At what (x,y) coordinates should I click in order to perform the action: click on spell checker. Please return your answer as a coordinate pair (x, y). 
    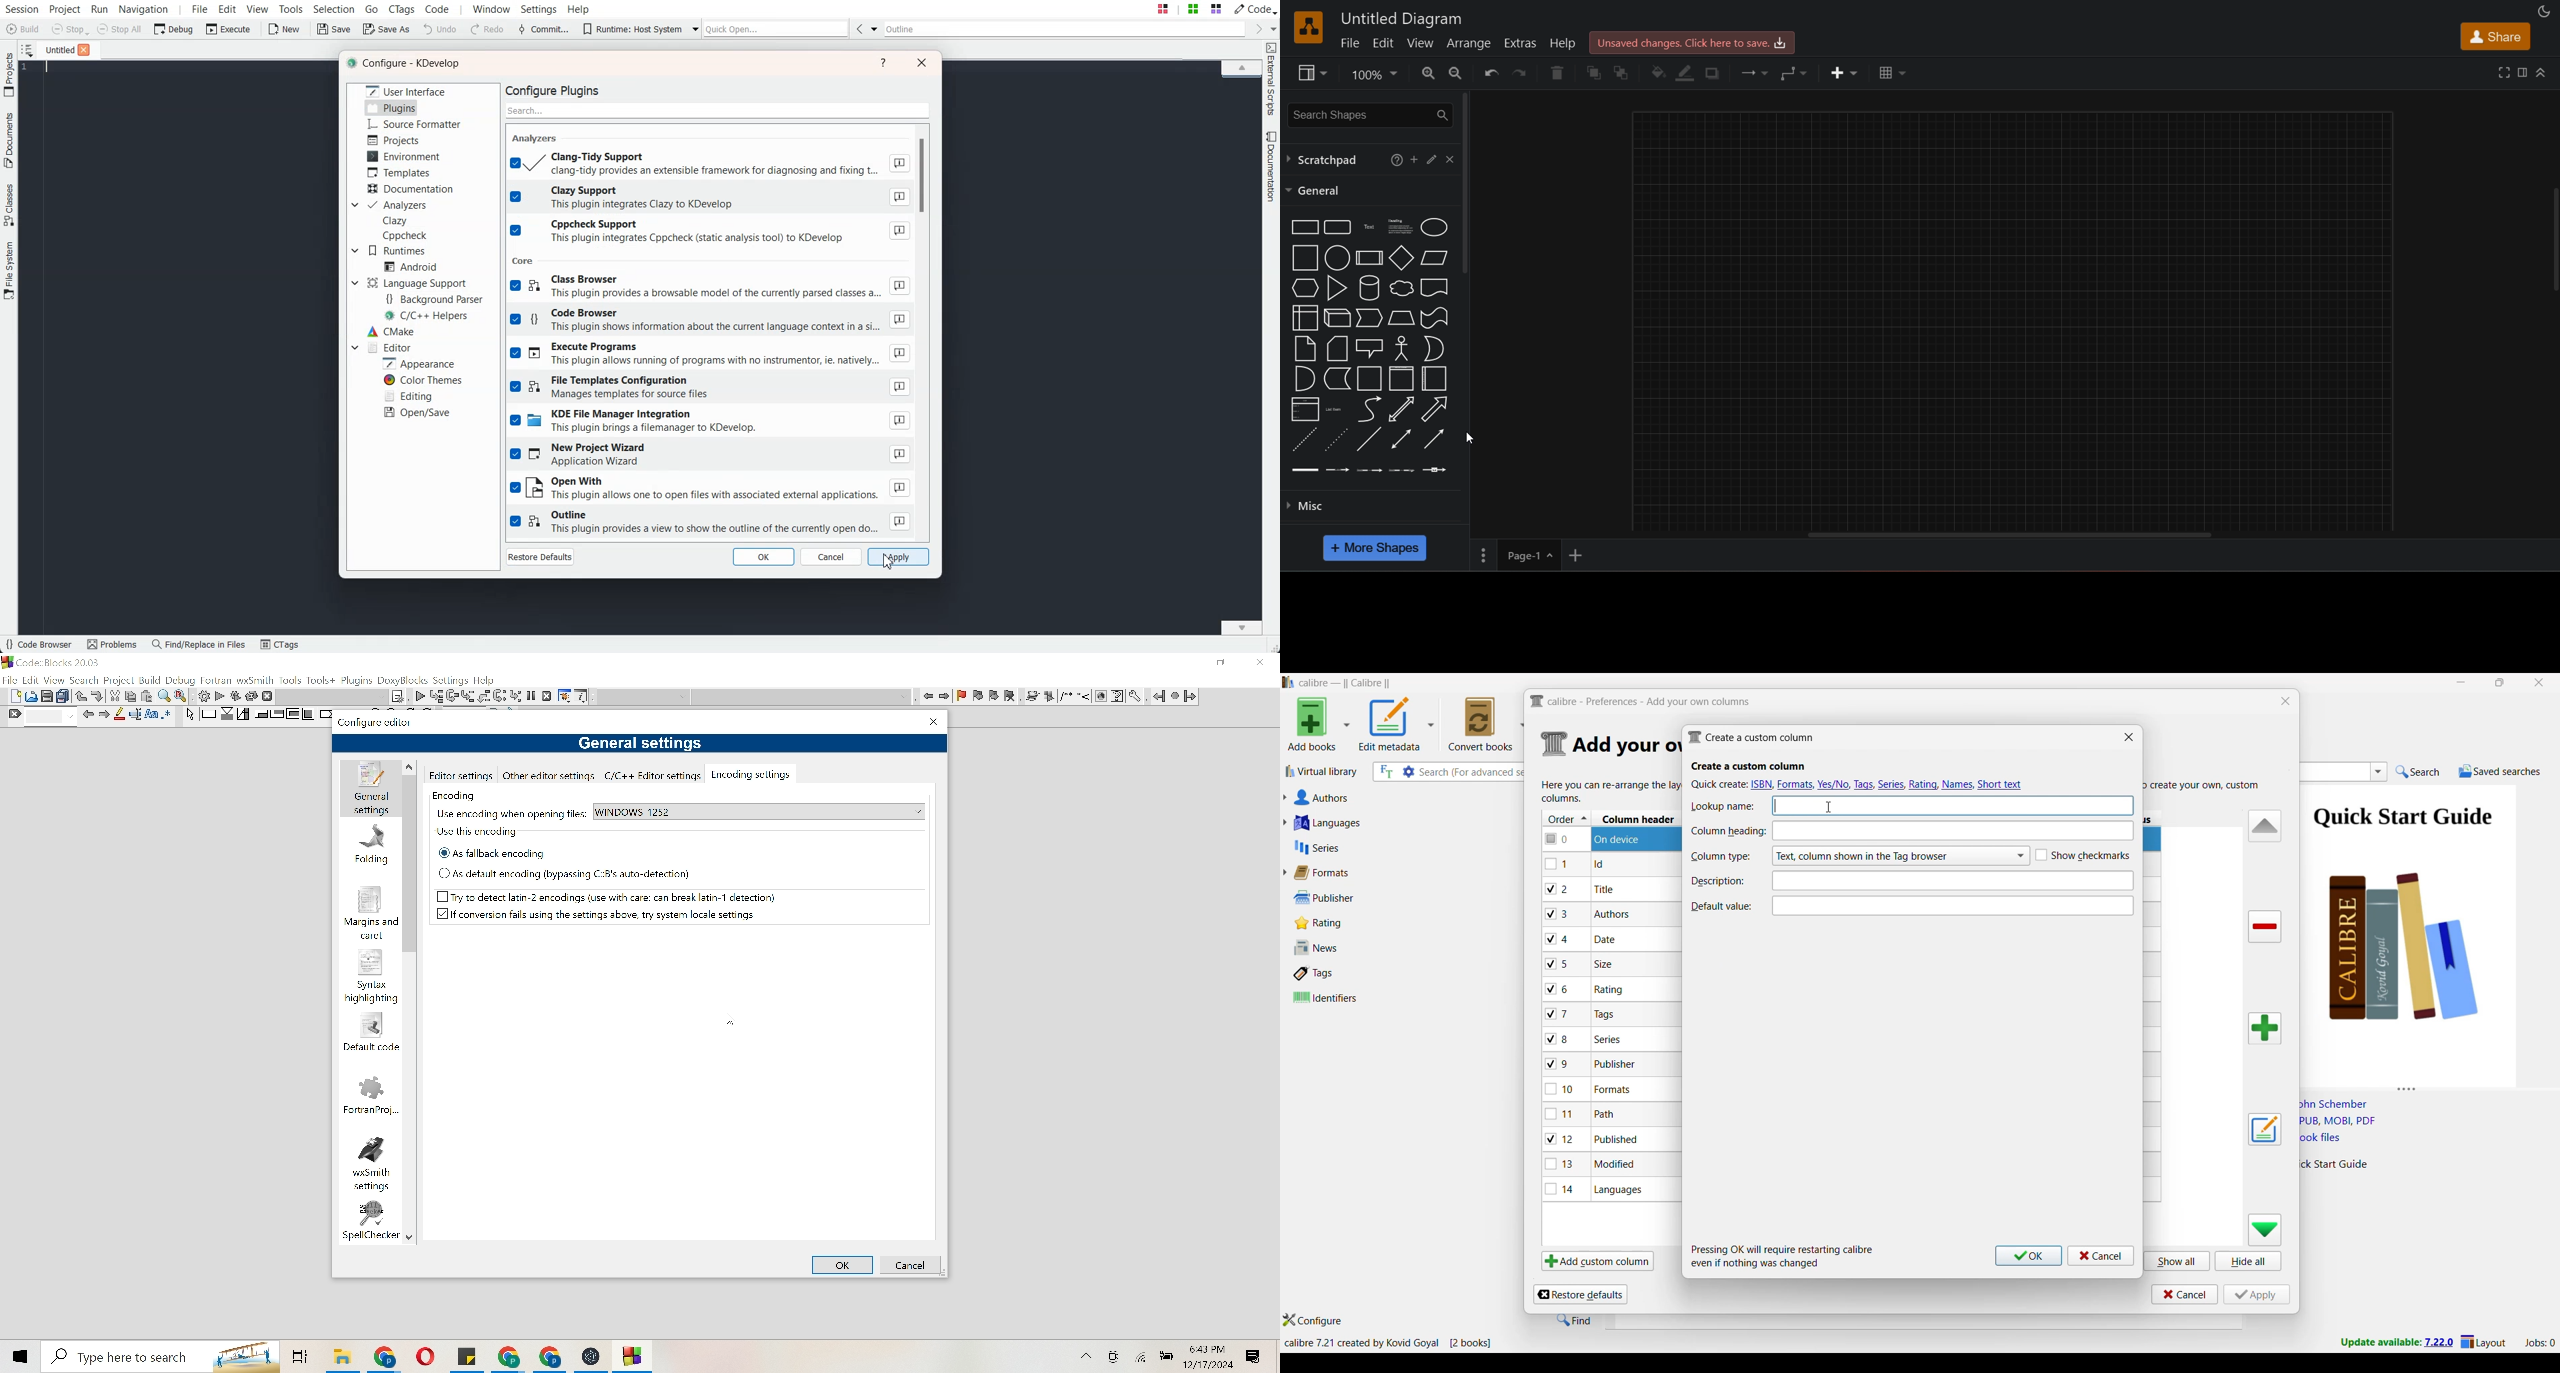
    Looking at the image, I should click on (371, 1220).